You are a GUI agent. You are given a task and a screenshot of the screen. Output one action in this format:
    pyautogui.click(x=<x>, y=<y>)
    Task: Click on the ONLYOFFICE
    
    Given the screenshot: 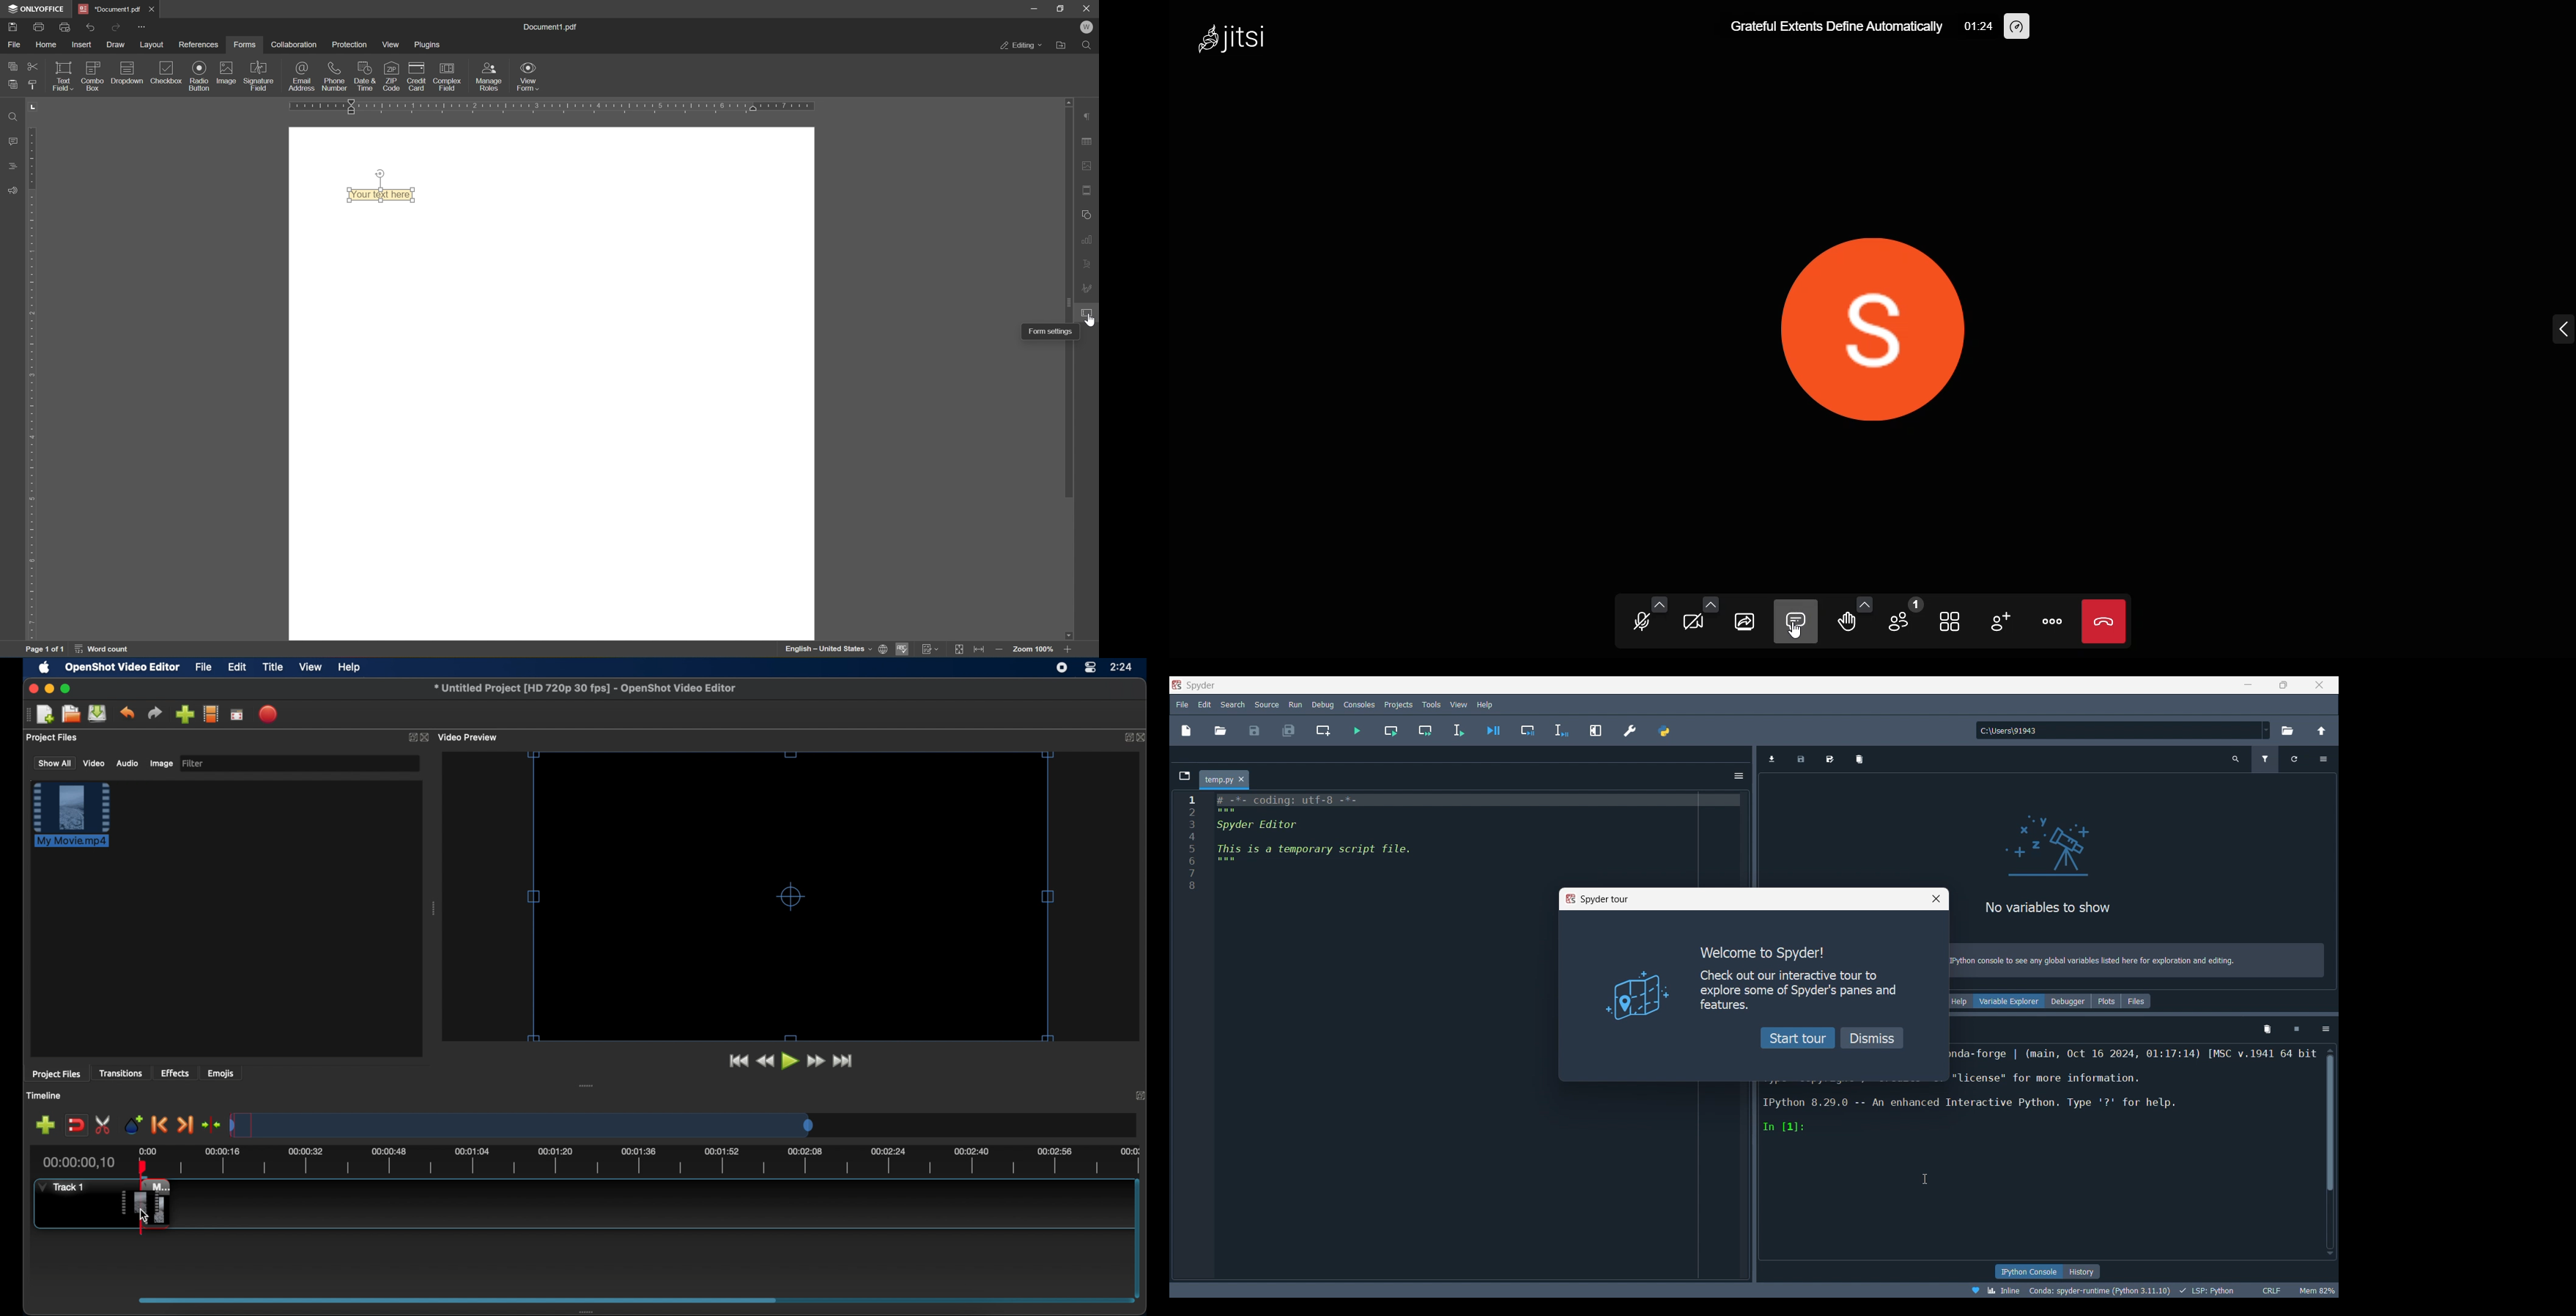 What is the action you would take?
    pyautogui.click(x=34, y=9)
    